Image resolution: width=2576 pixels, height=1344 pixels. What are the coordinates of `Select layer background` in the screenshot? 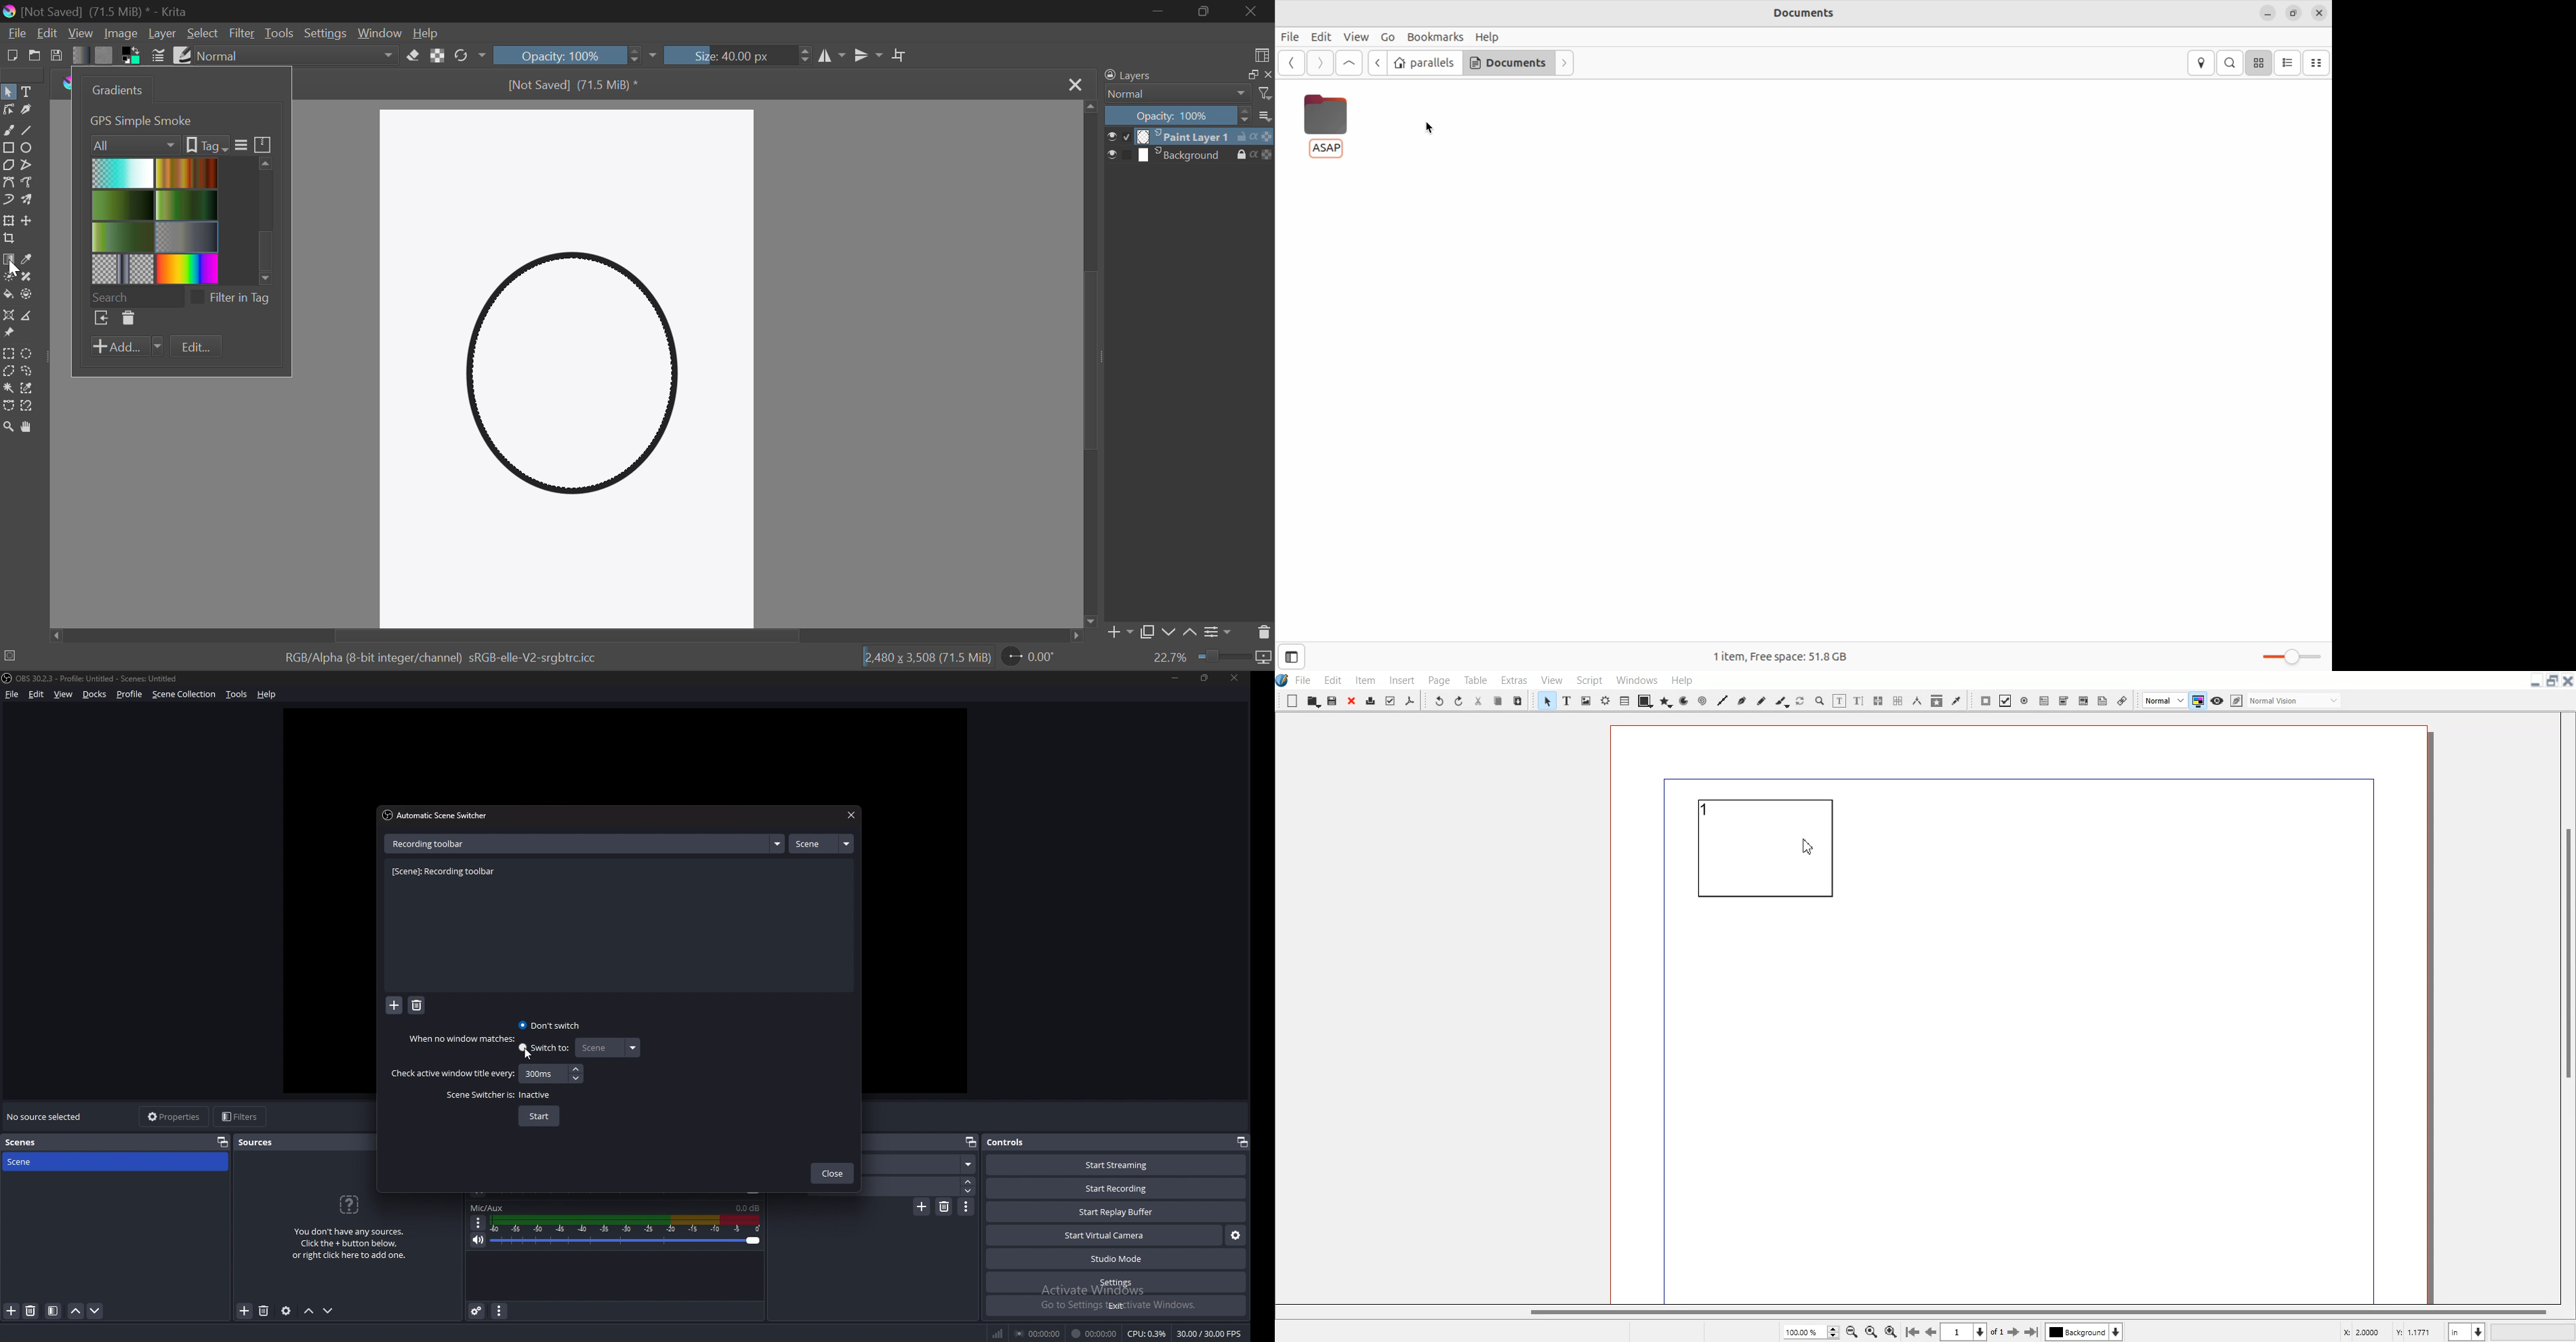 It's located at (2083, 1332).